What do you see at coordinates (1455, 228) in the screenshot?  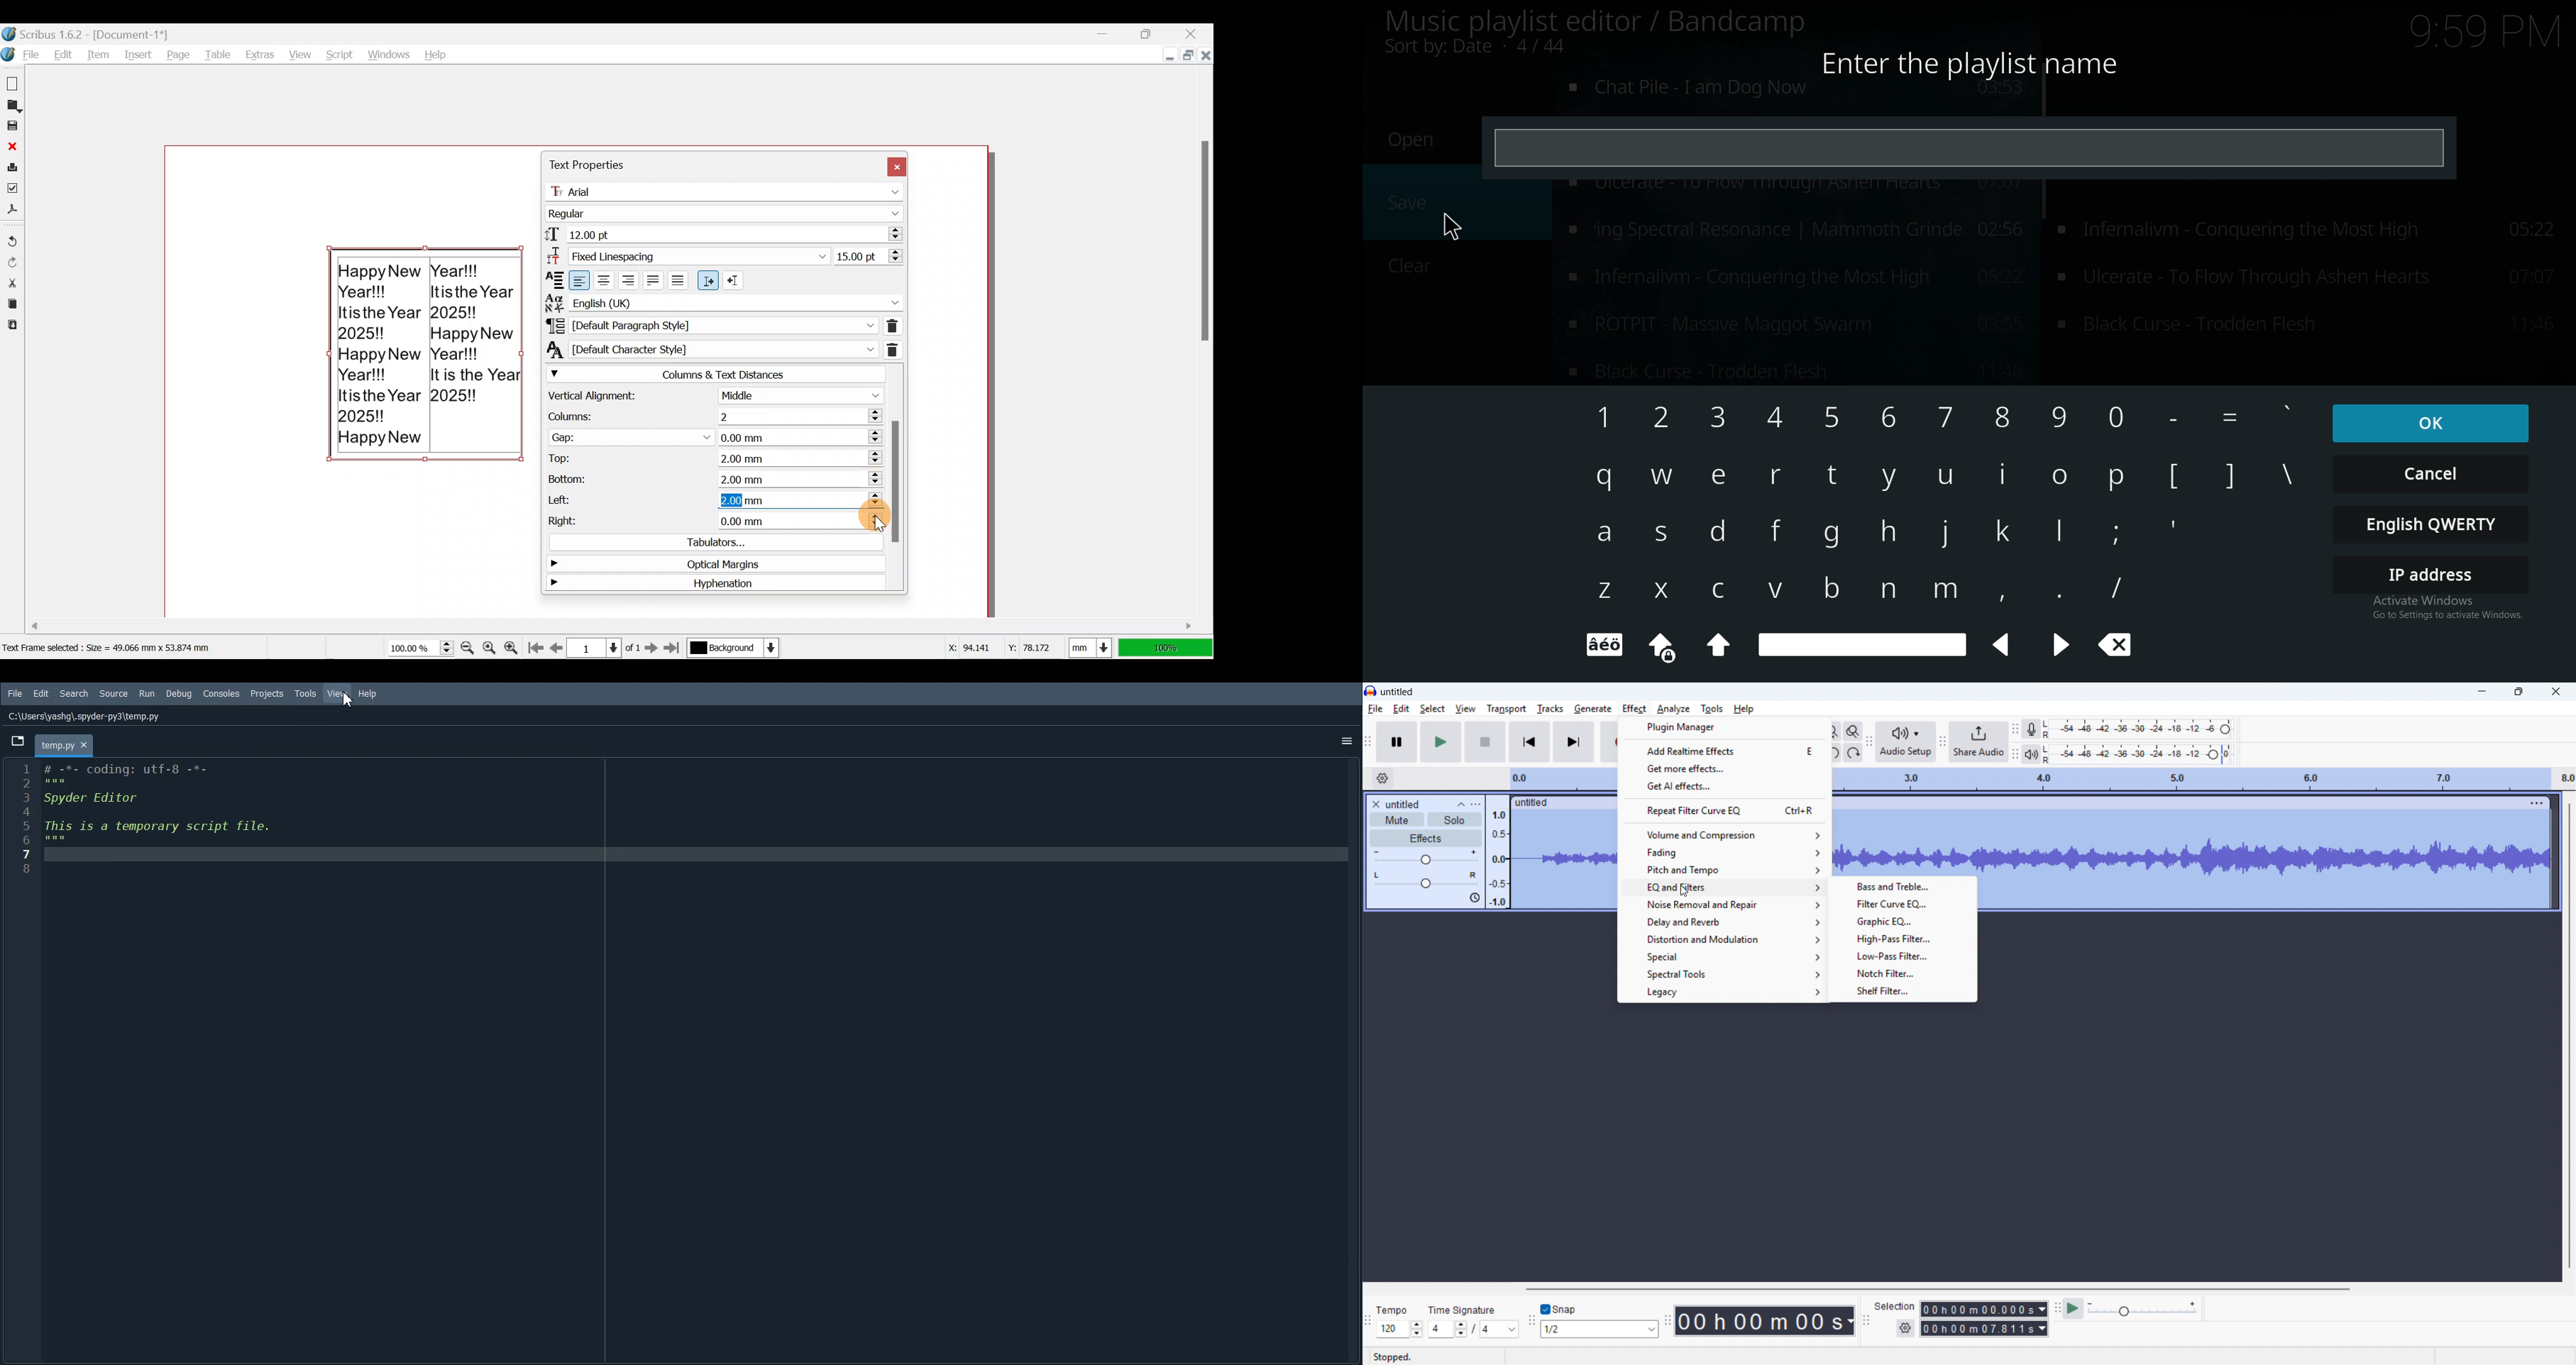 I see `pointer cursor` at bounding box center [1455, 228].